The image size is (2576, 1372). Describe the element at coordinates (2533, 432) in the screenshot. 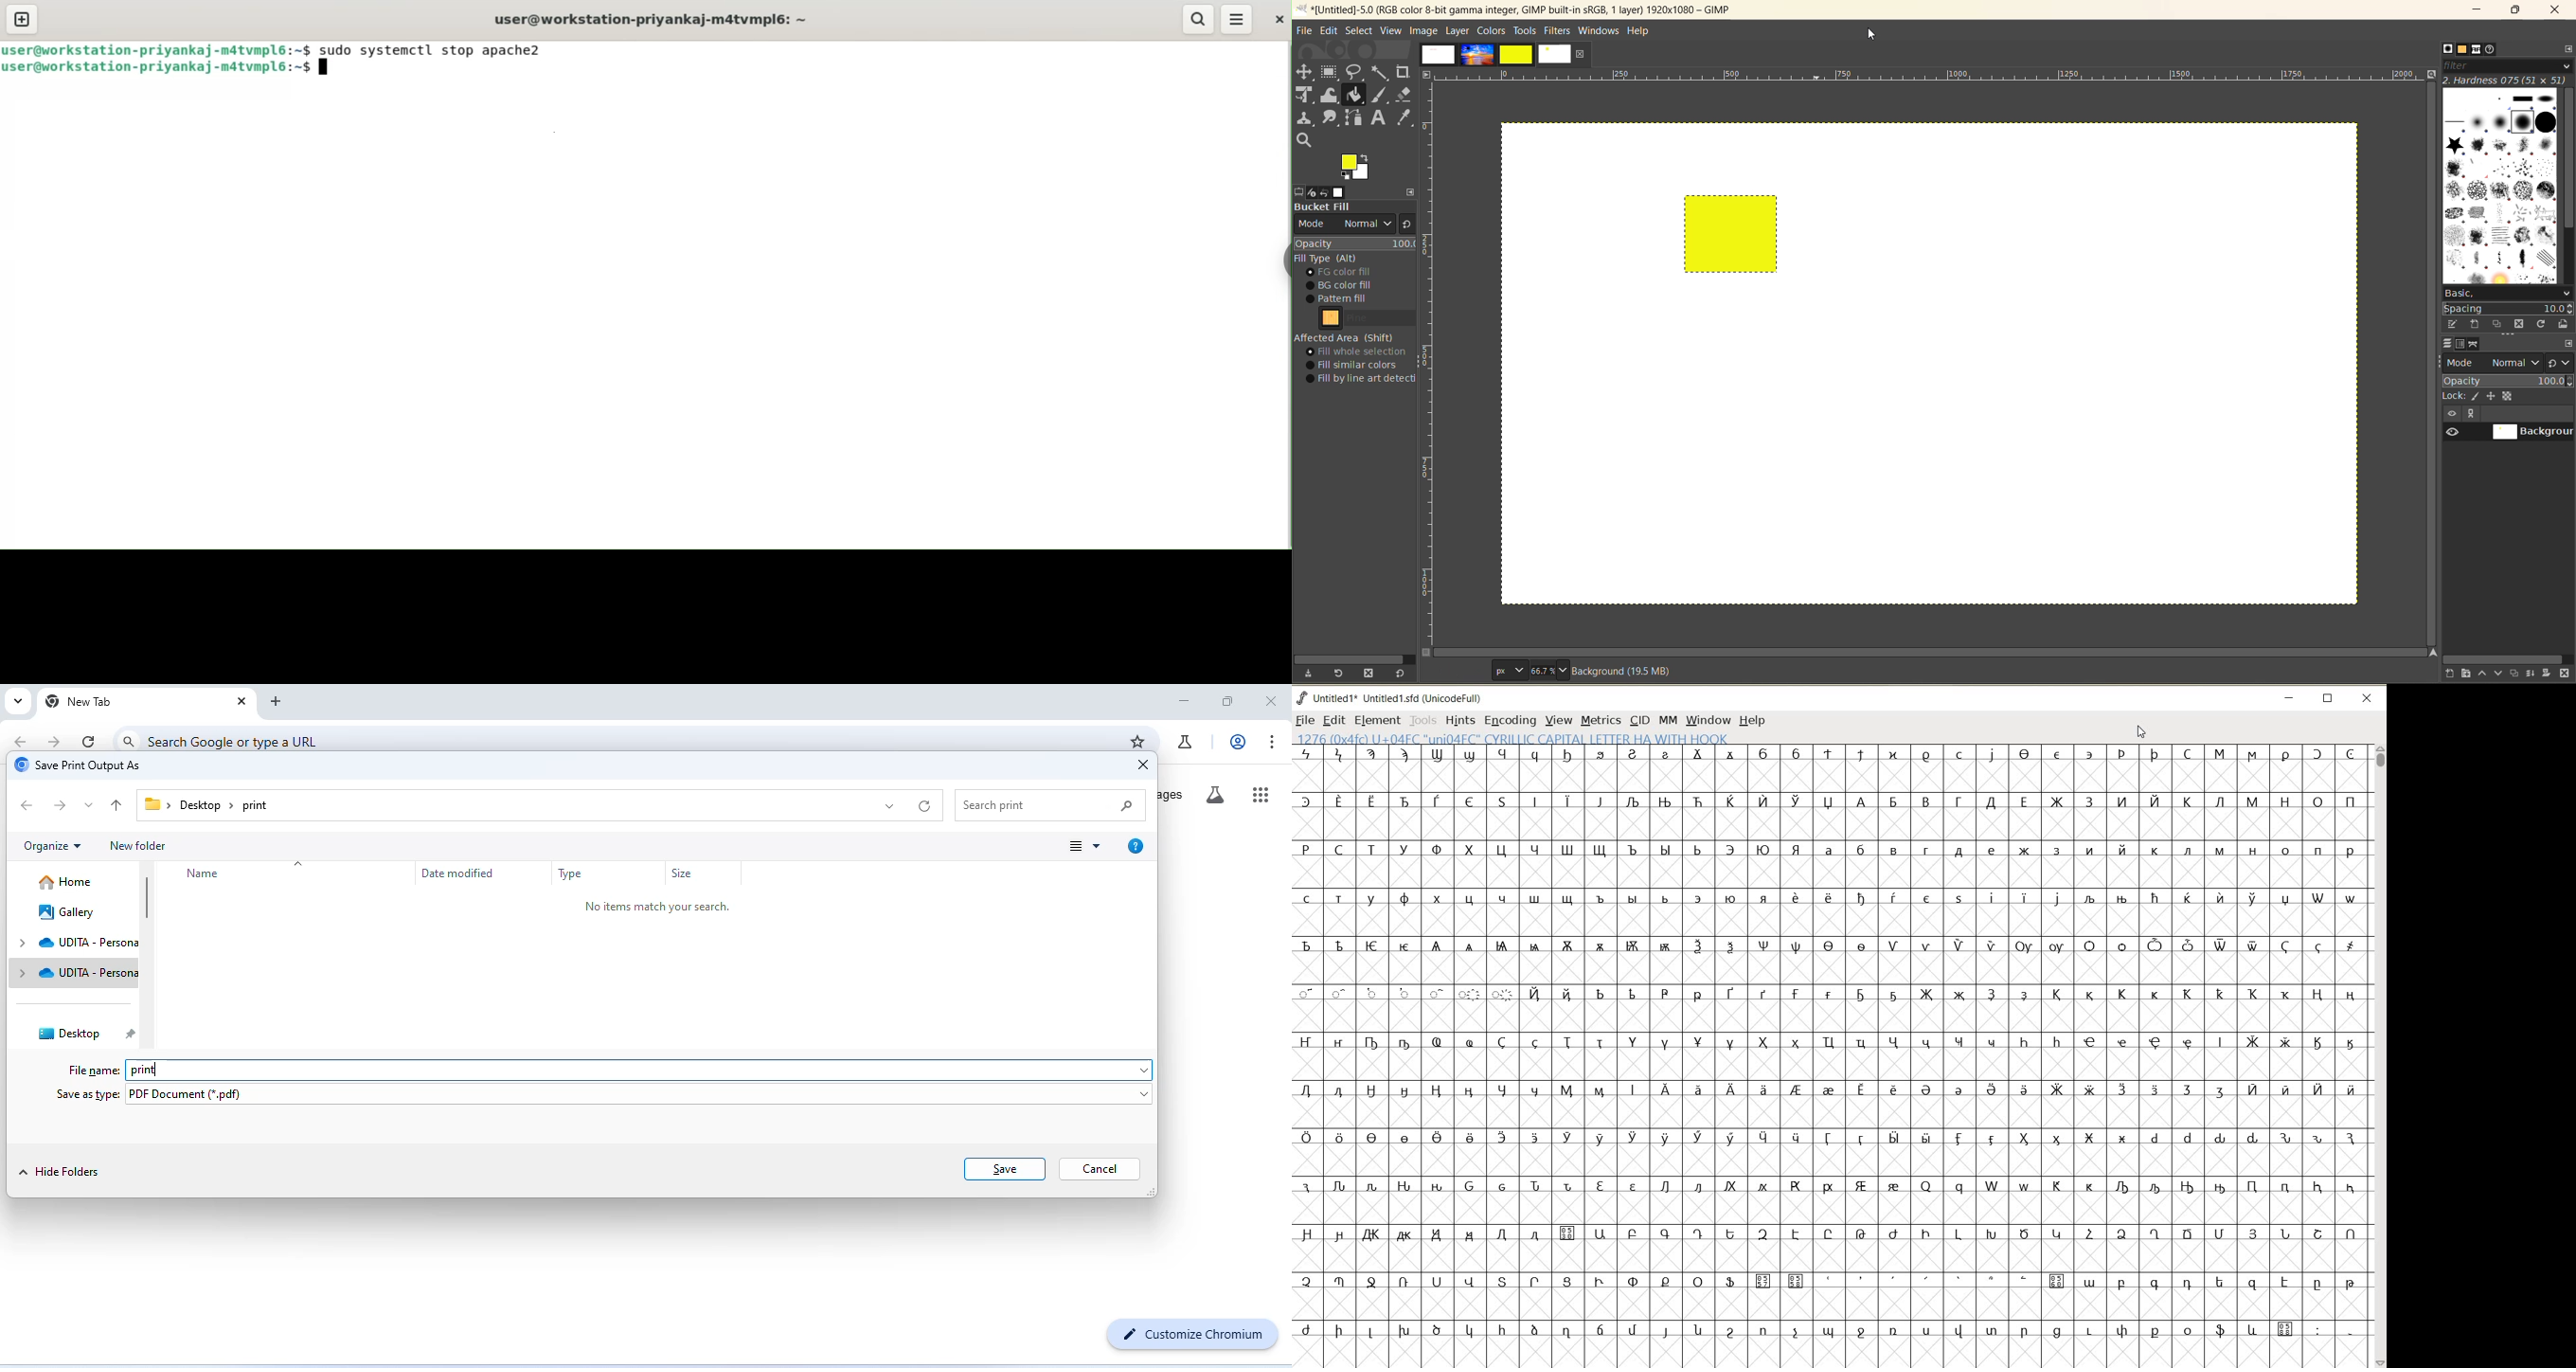

I see `background` at that location.